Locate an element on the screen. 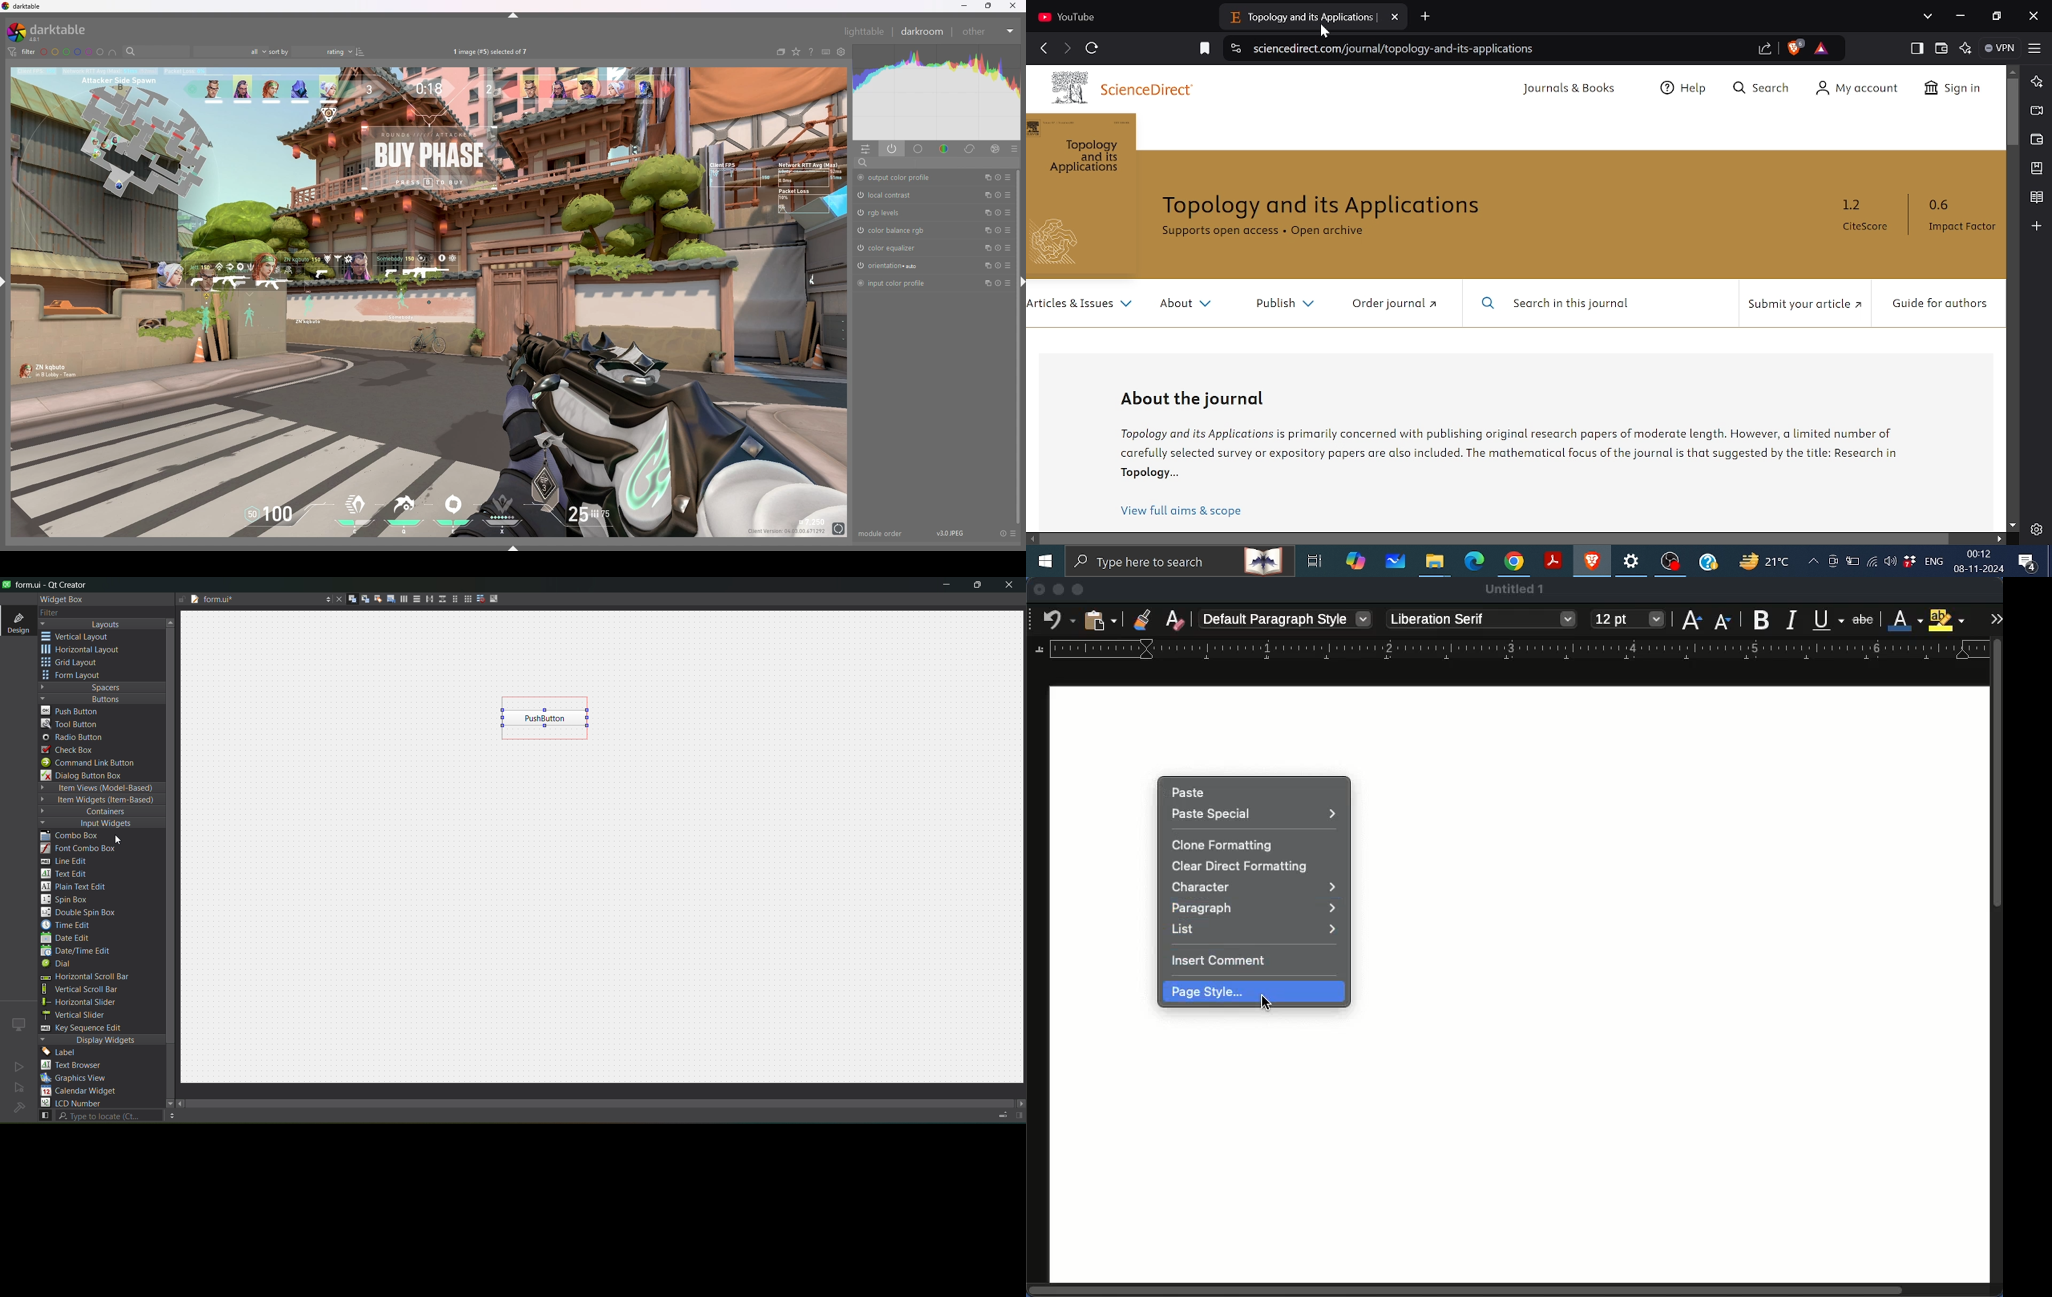 This screenshot has width=2072, height=1316. color is located at coordinates (945, 148).